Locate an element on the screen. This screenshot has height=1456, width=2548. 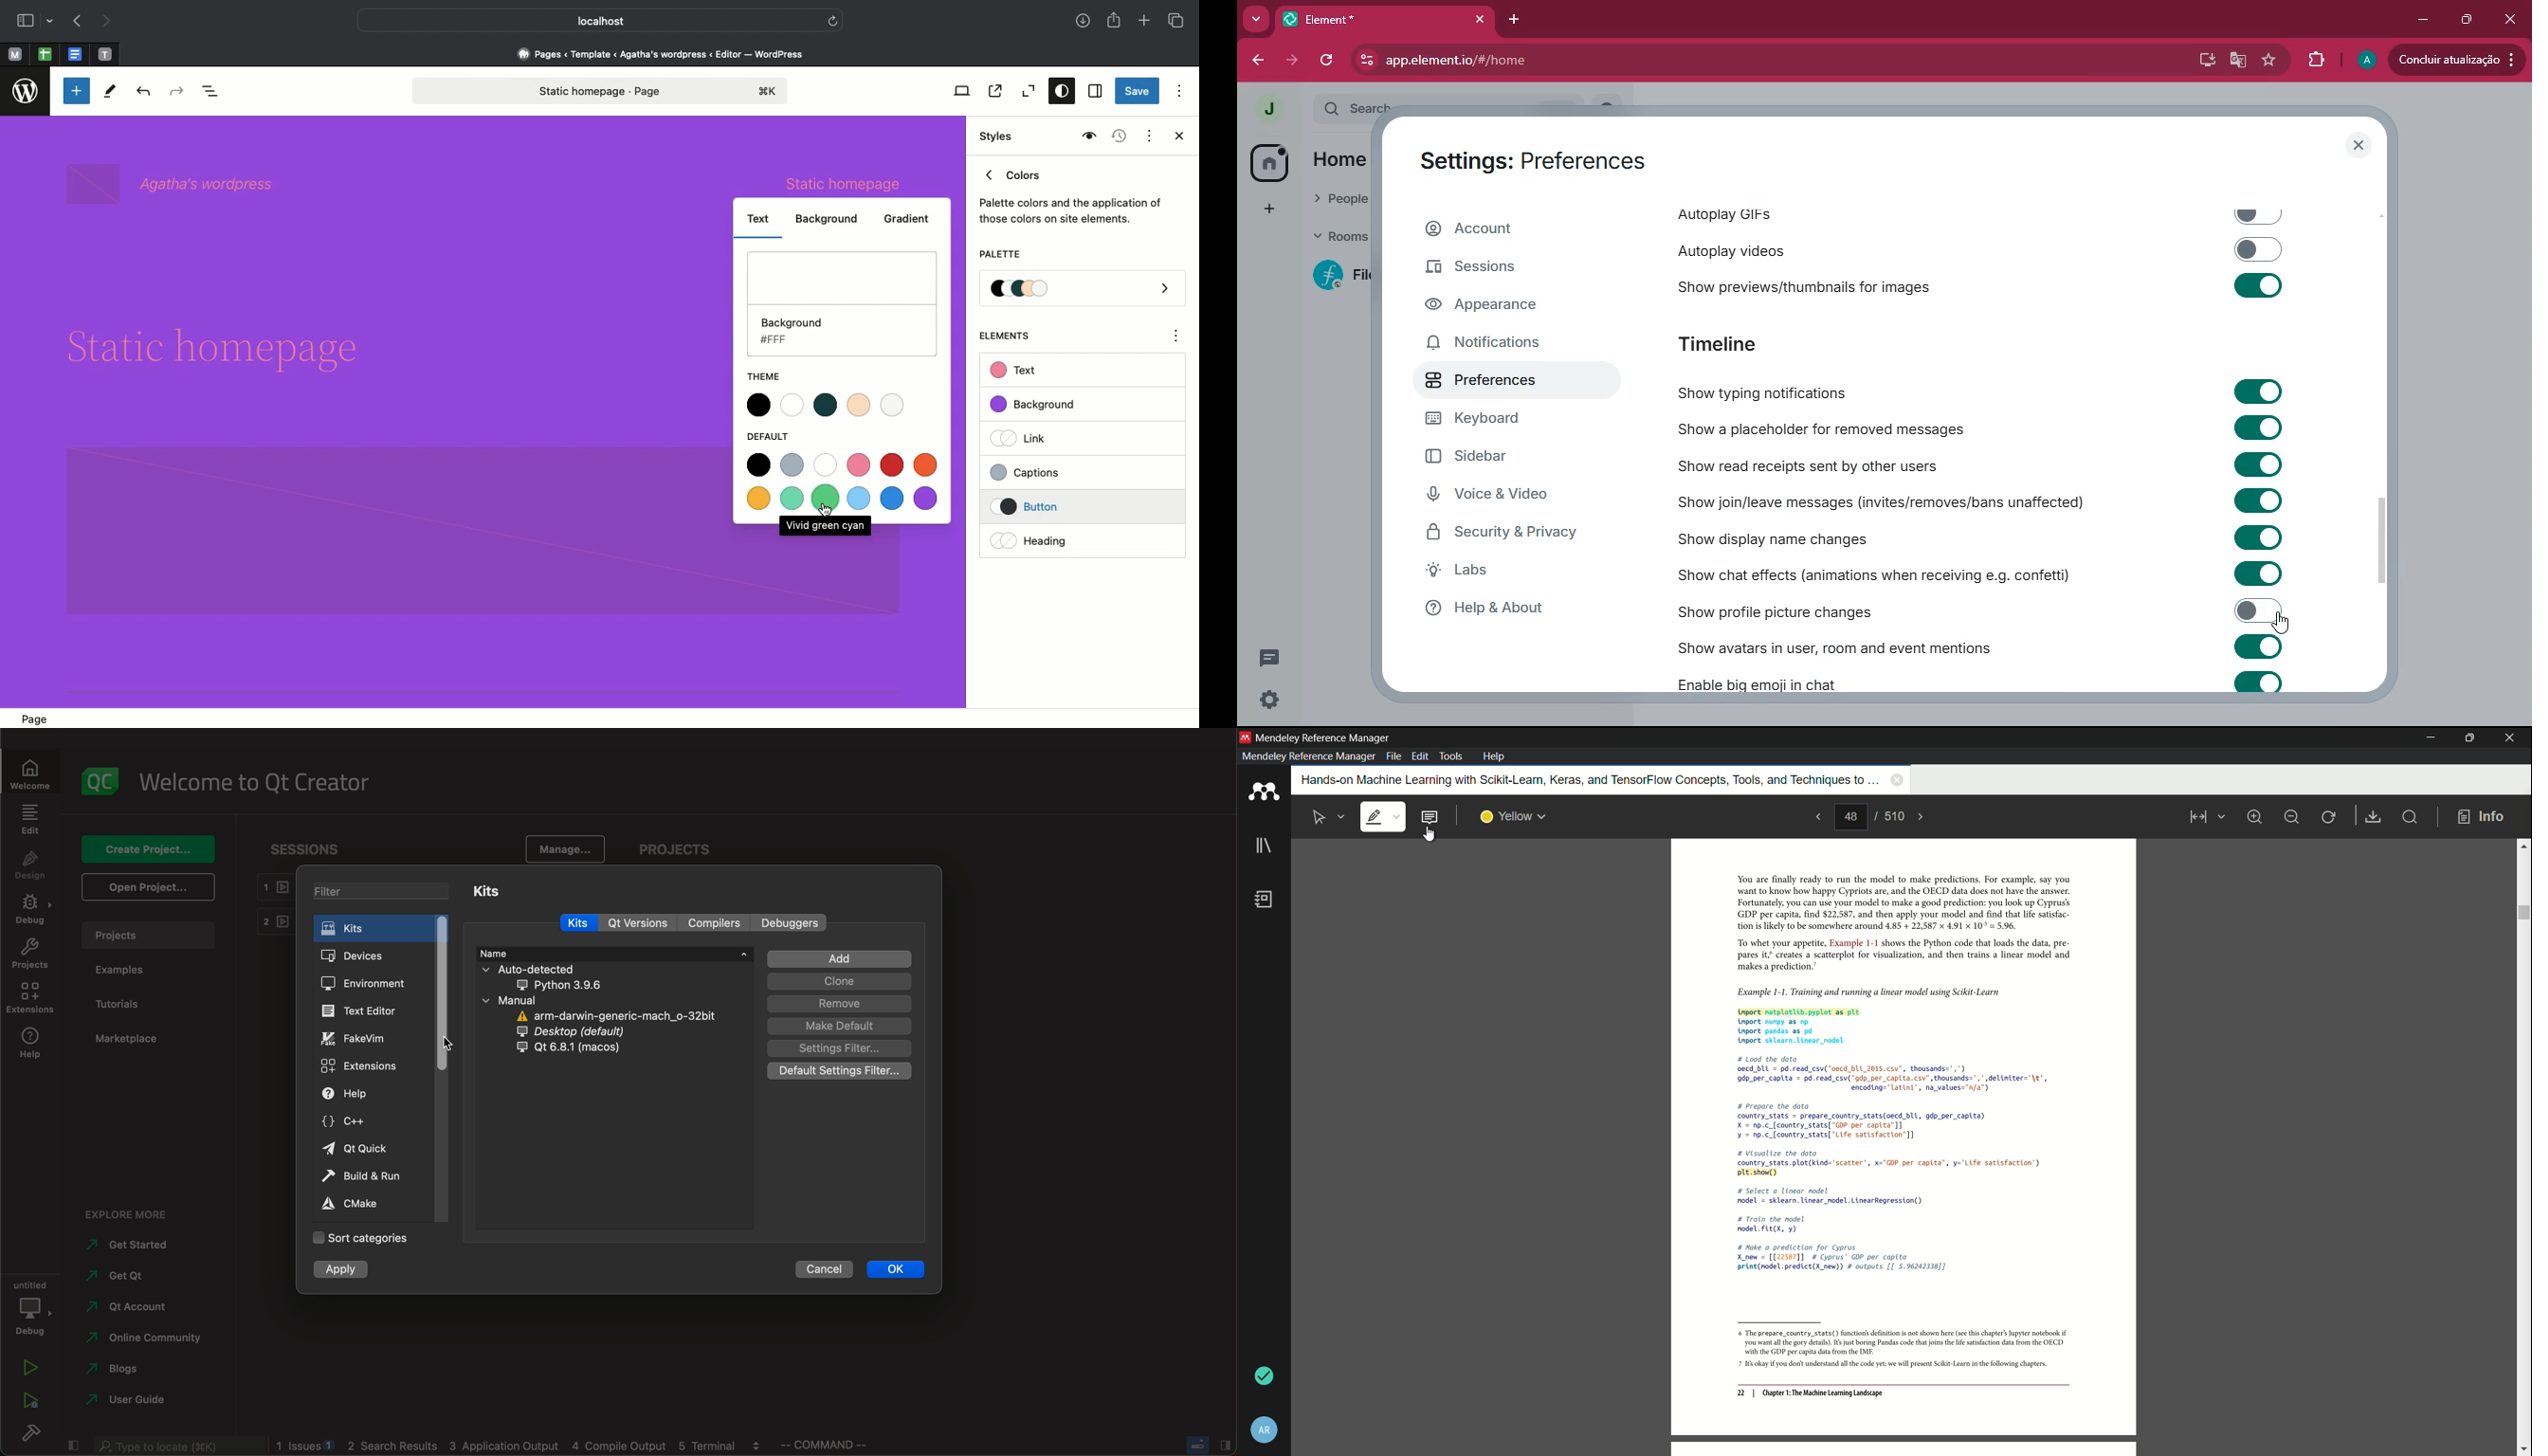
extensions is located at coordinates (30, 999).